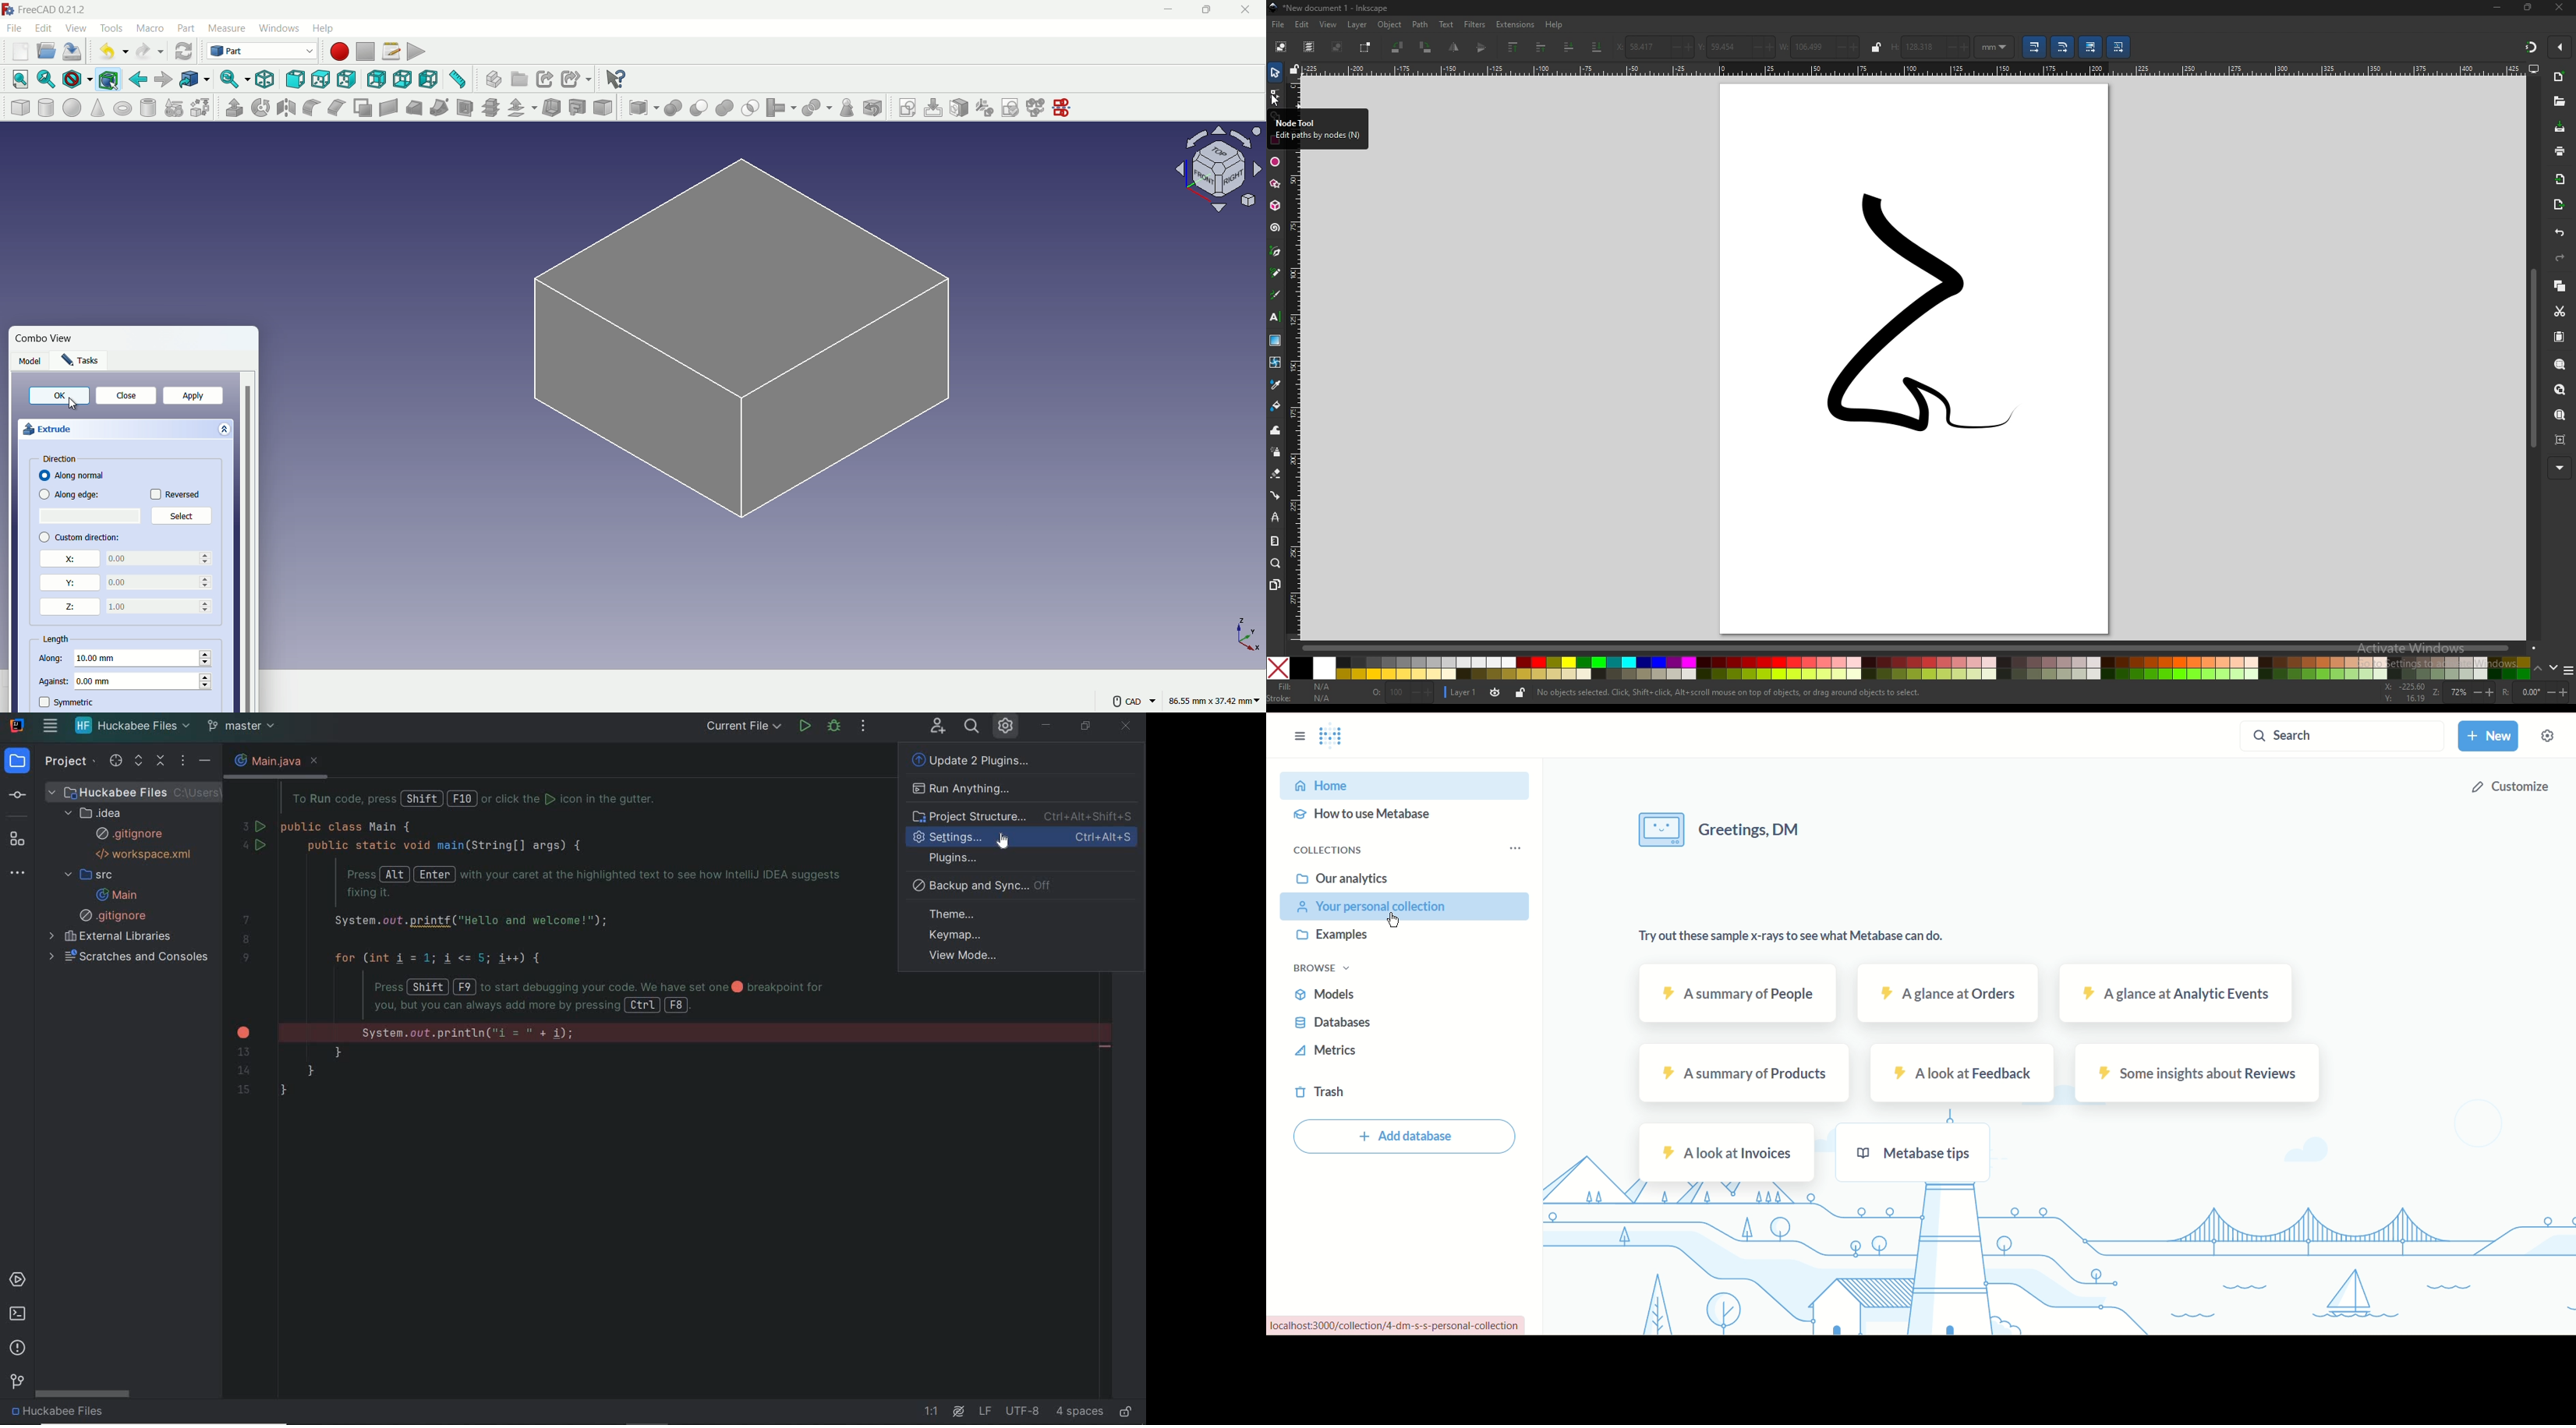 This screenshot has height=1428, width=2576. Describe the element at coordinates (280, 28) in the screenshot. I see `windows` at that location.